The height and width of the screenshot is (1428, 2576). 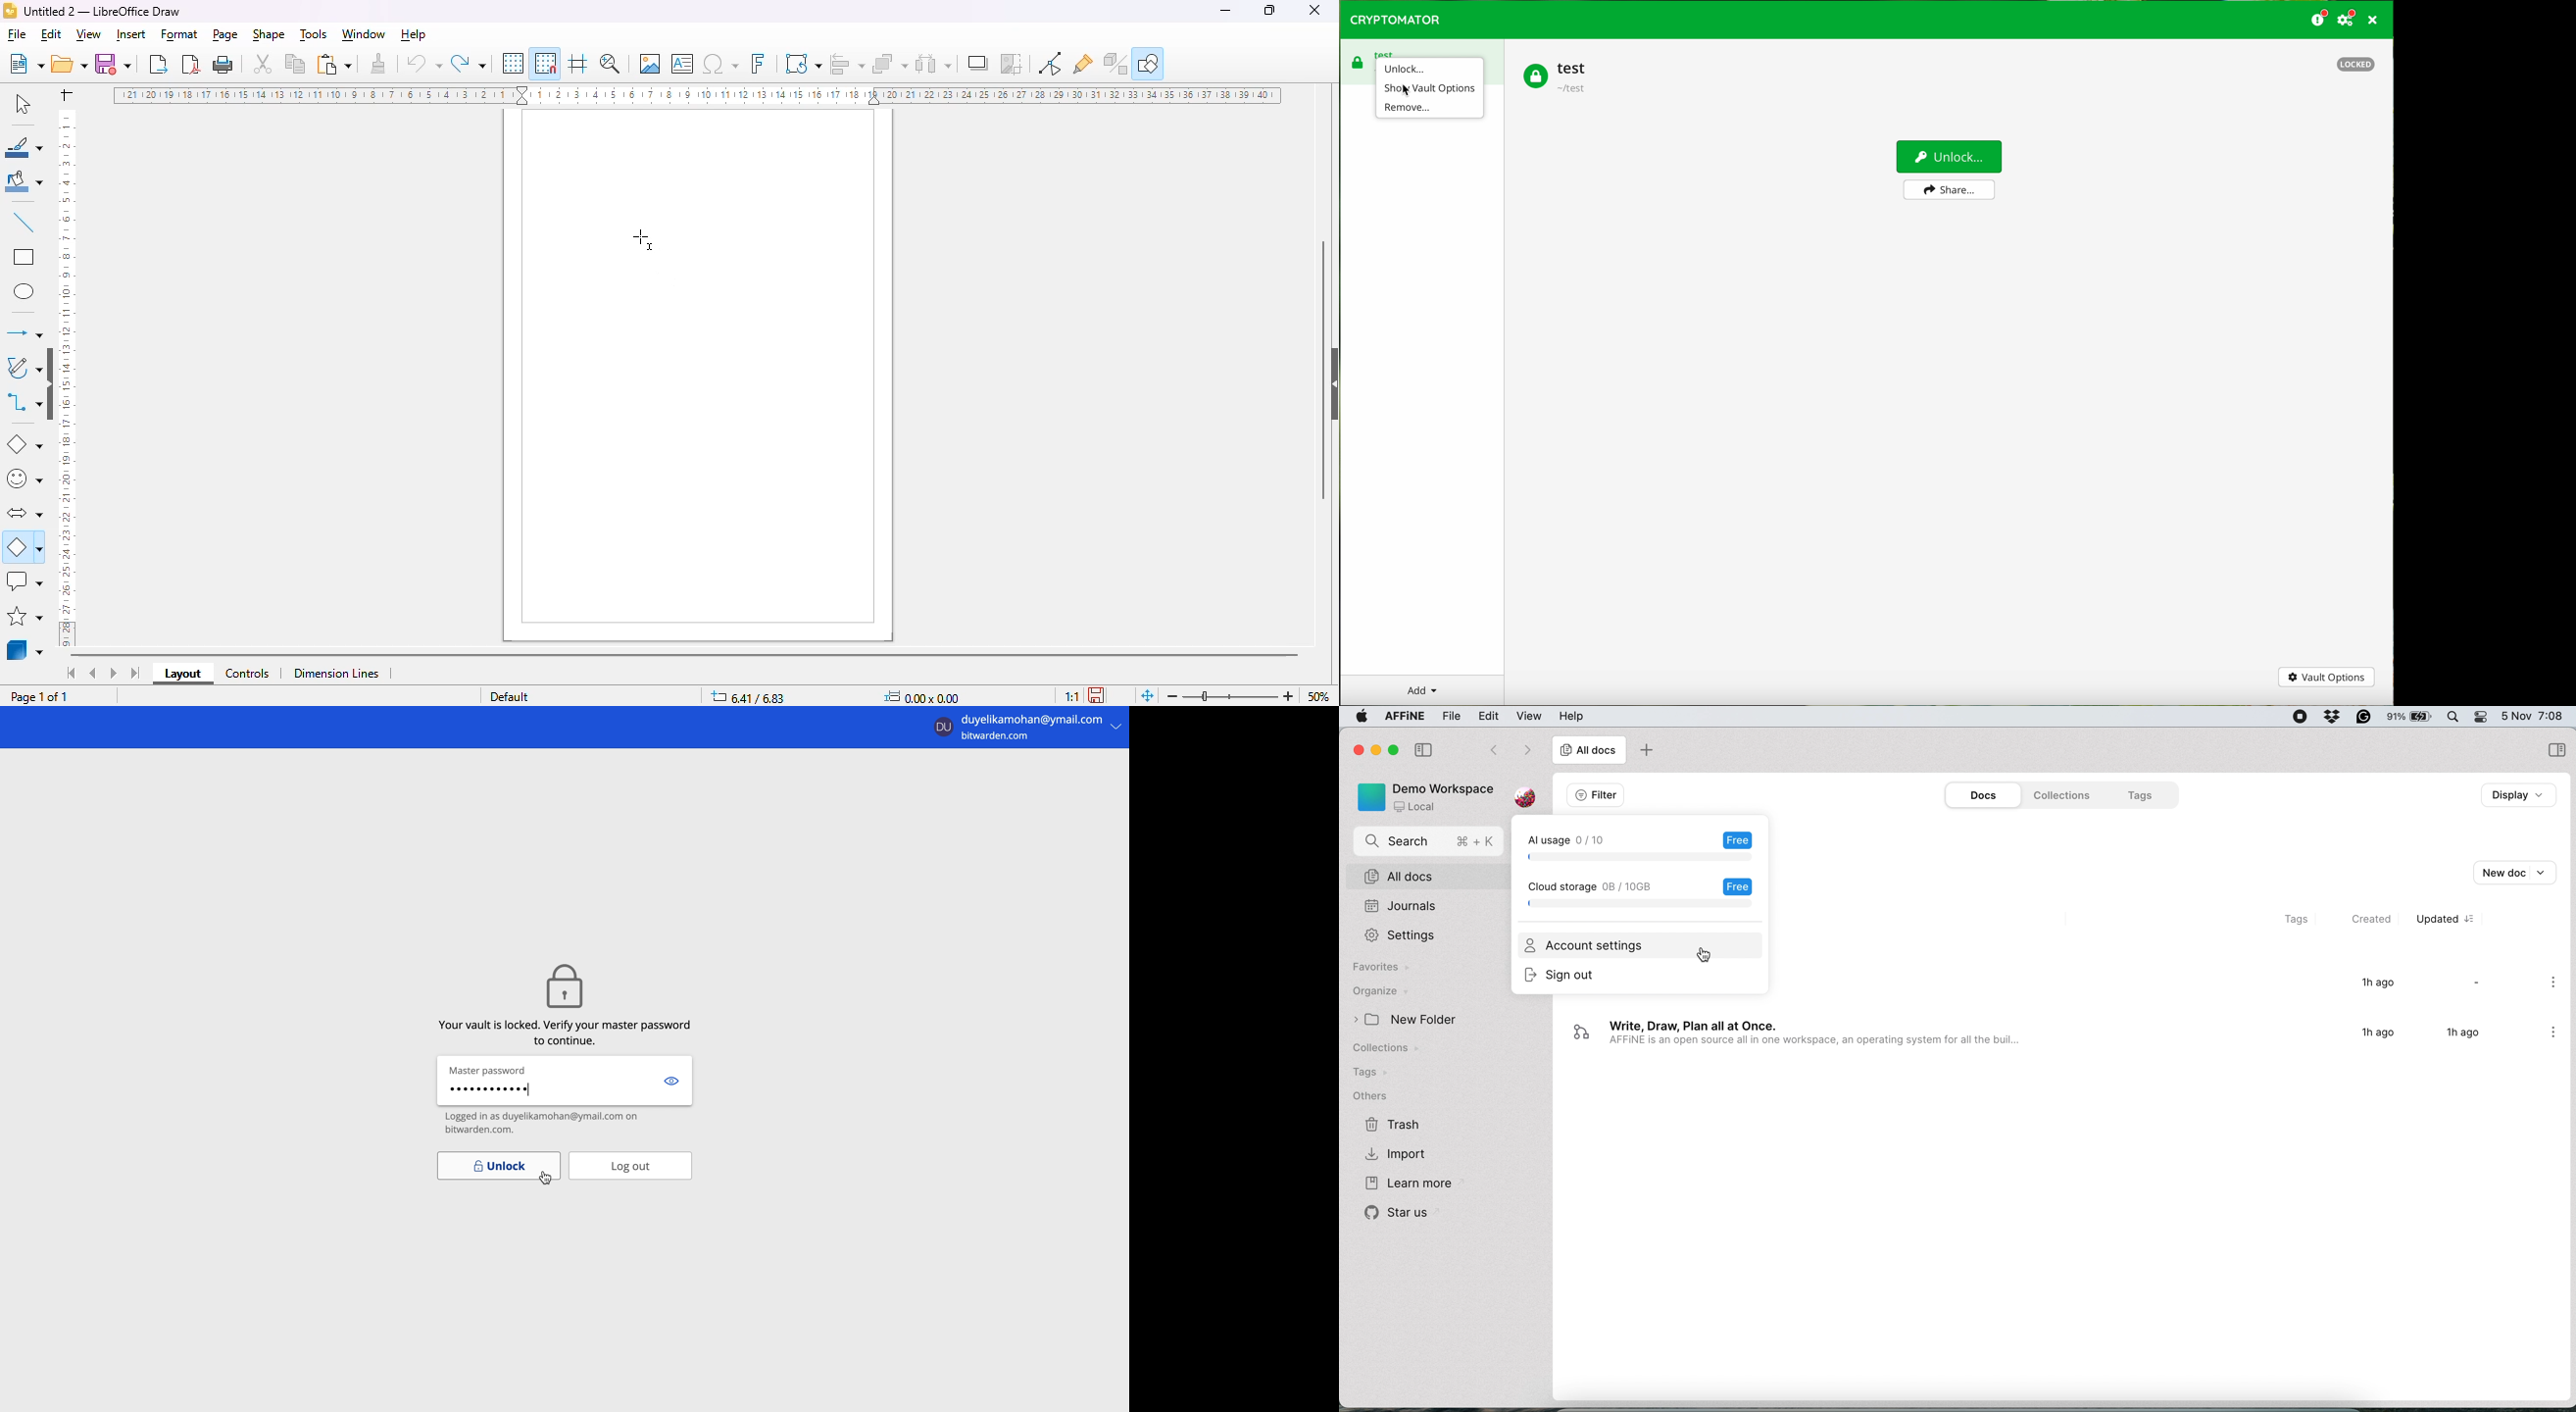 I want to click on zoom factor, so click(x=1319, y=695).